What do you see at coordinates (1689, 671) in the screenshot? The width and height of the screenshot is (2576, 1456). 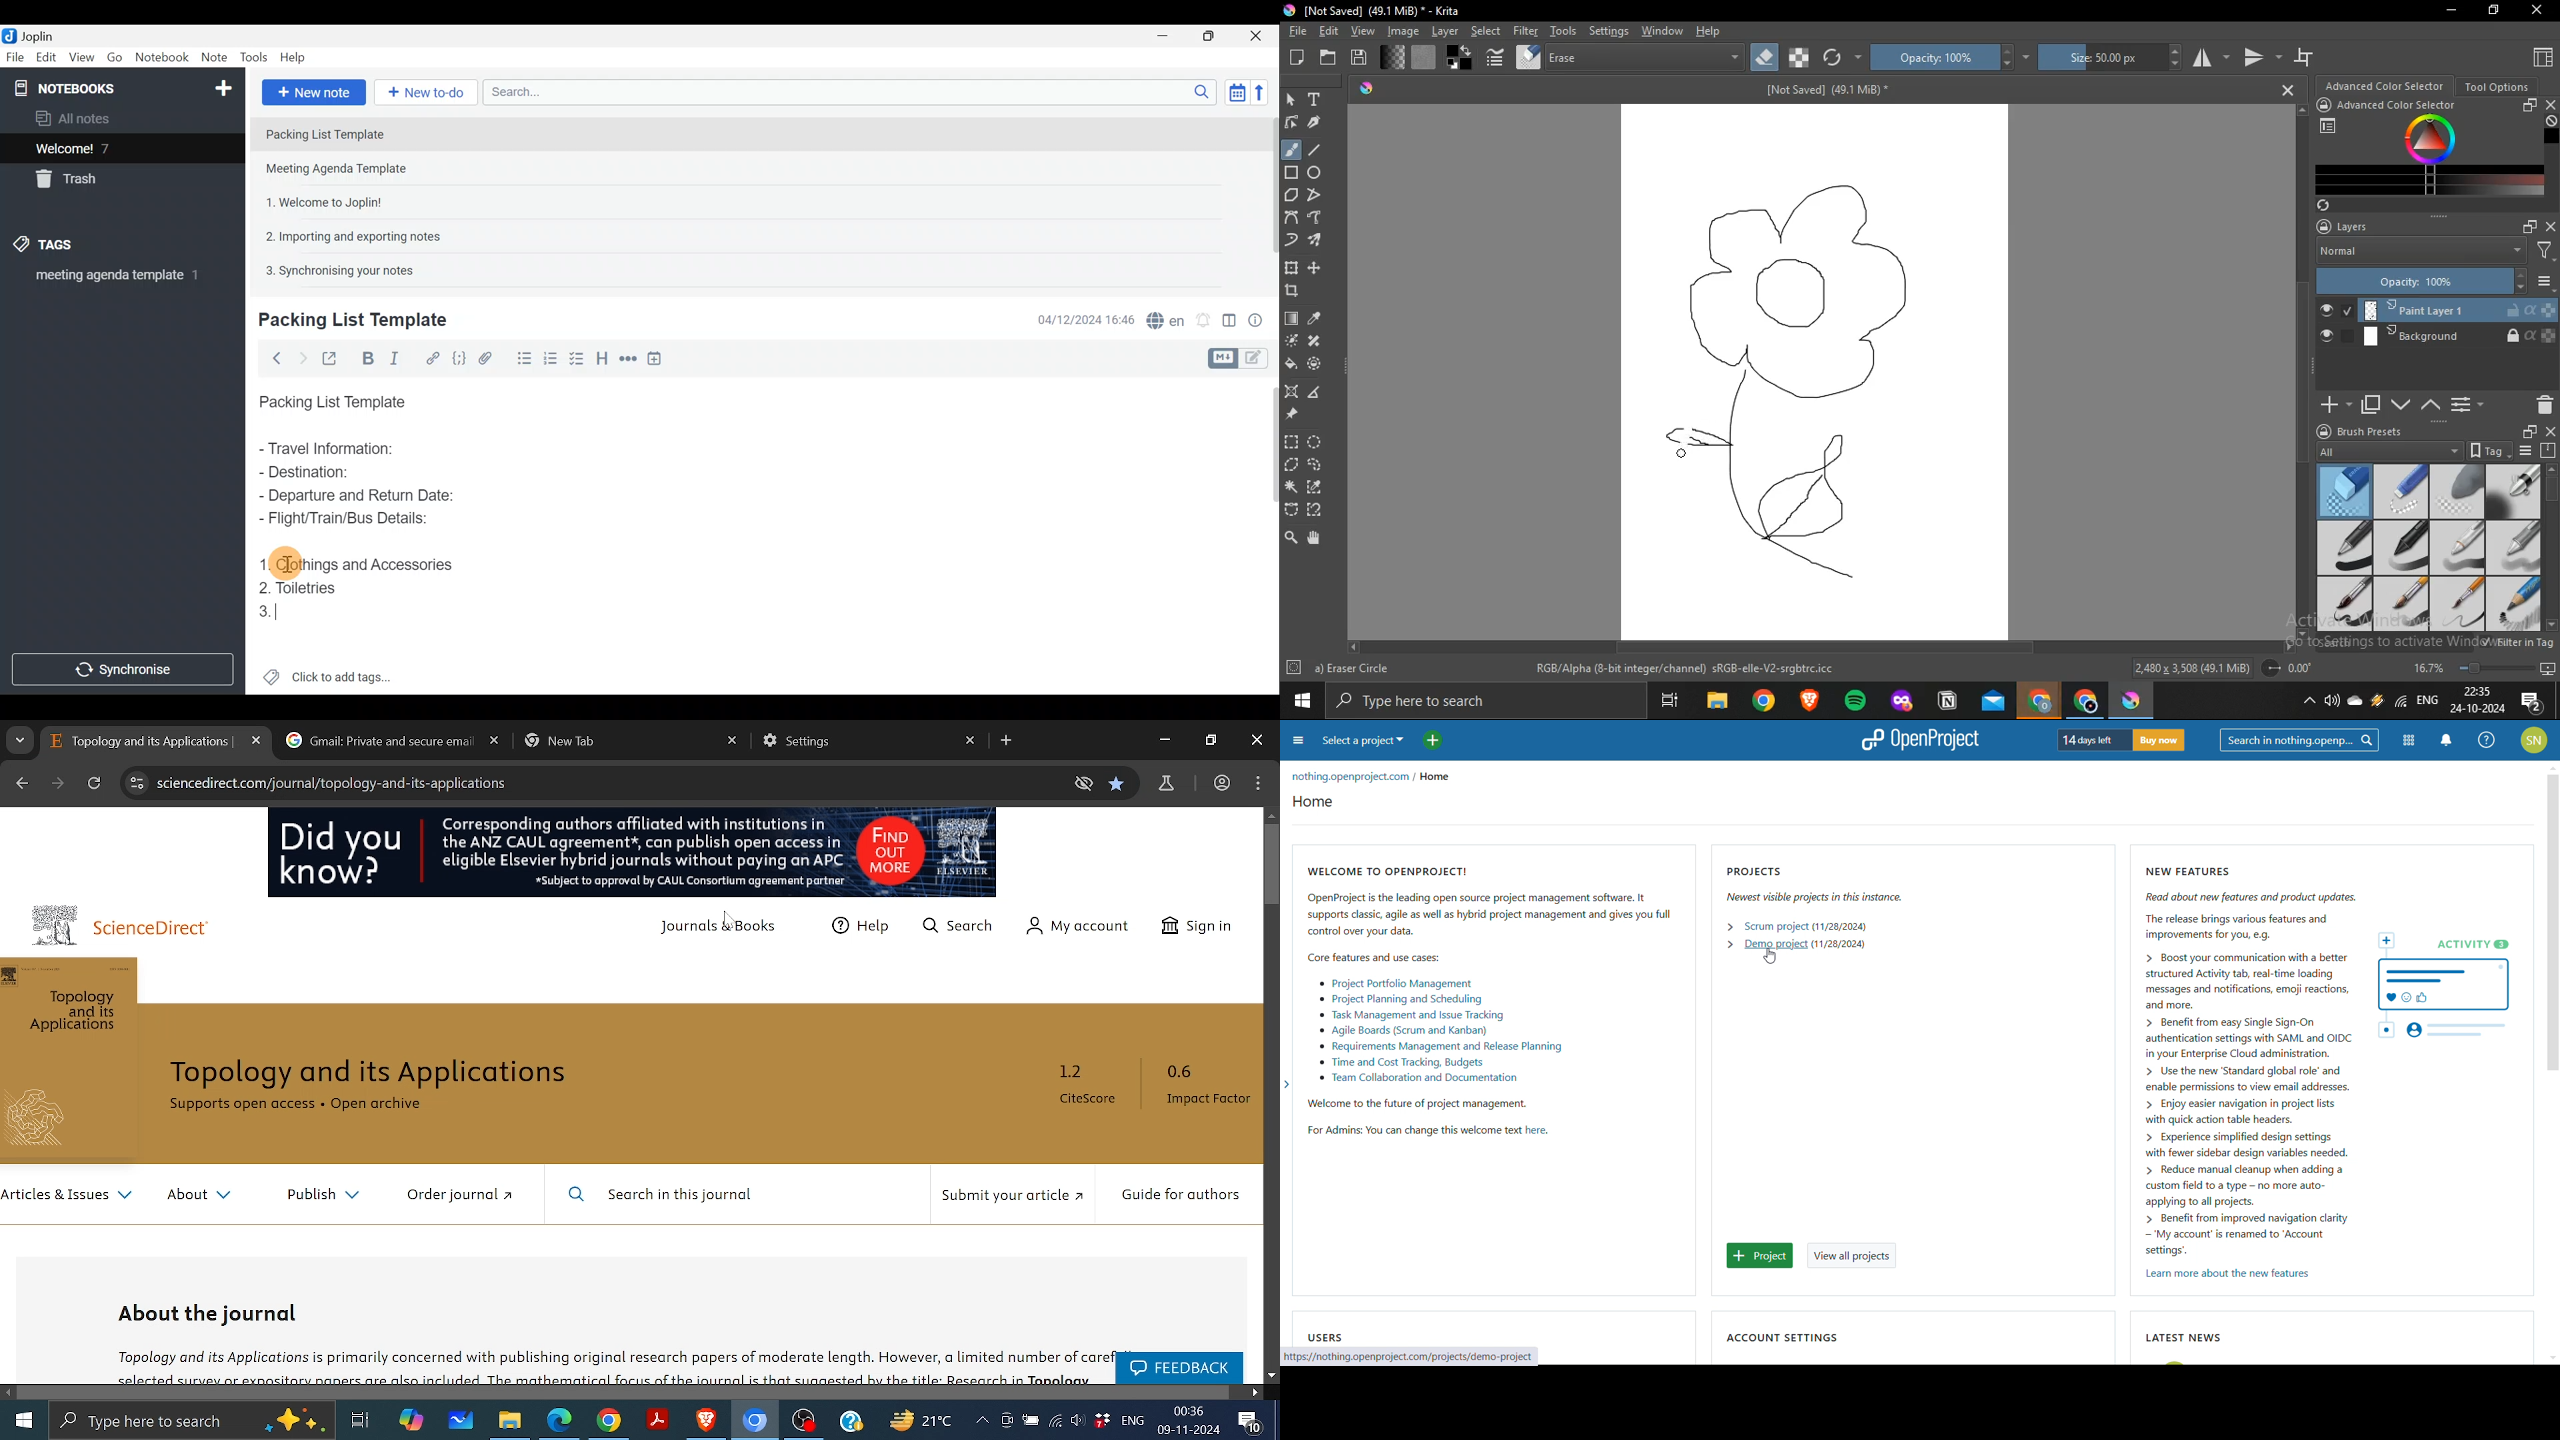 I see `RGB/Alpha (8-bit integer/channel) sRGB-elle-V2-srgbtrc.icc` at bounding box center [1689, 671].